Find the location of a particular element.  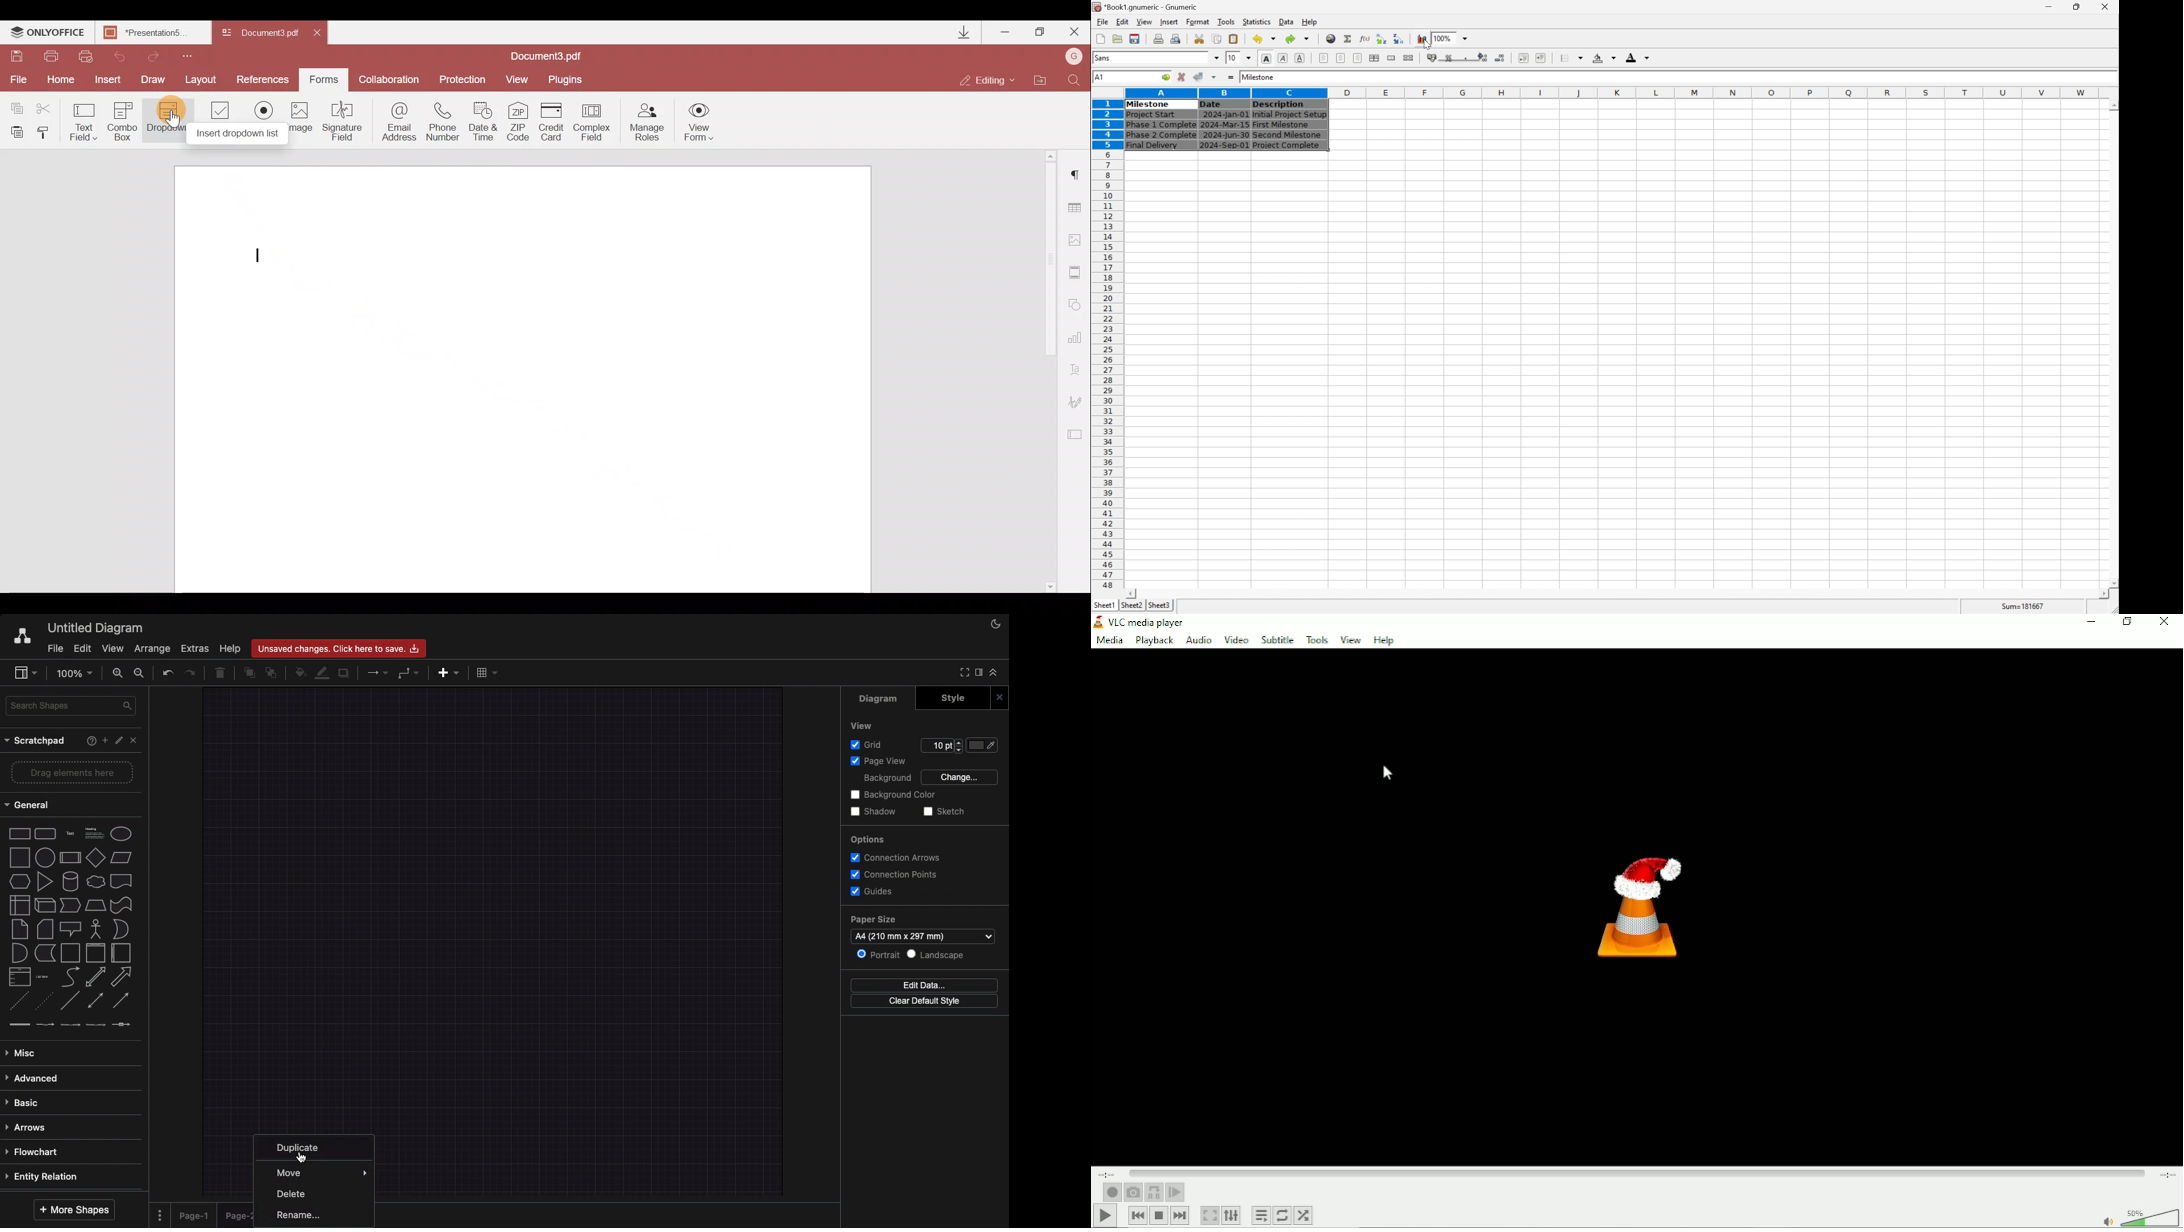

Forms is located at coordinates (323, 76).